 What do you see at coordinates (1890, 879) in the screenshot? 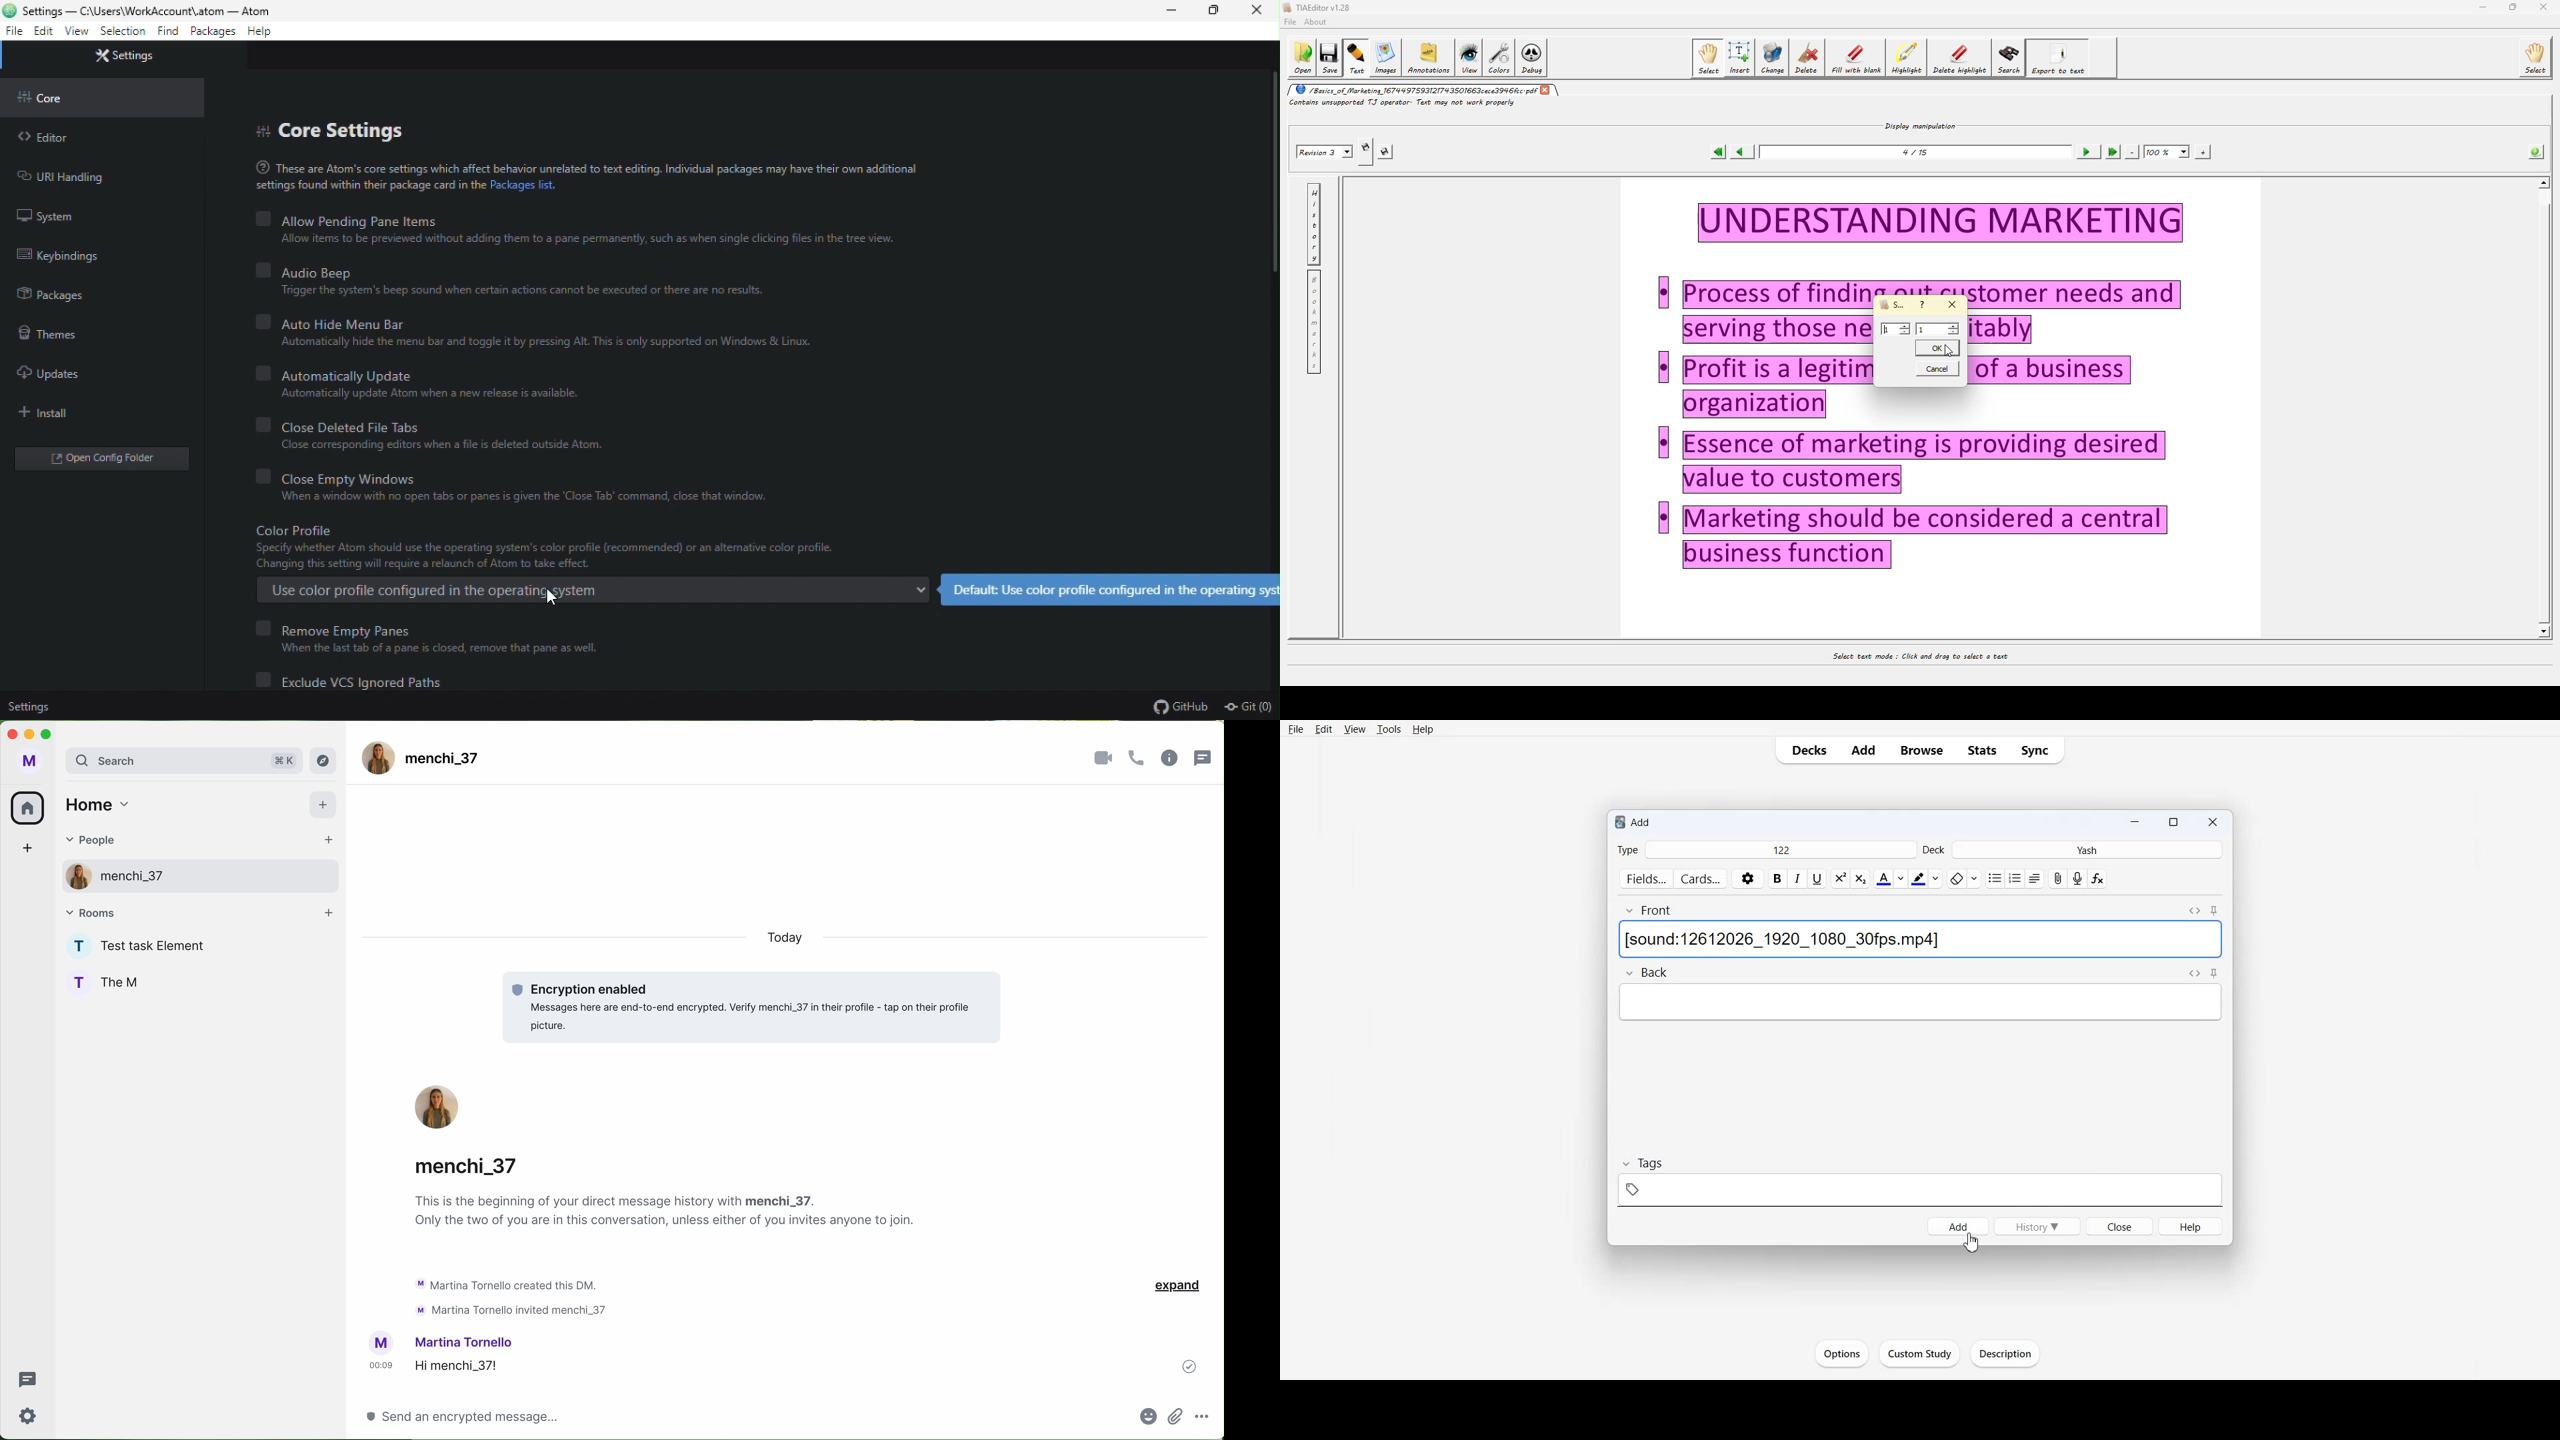
I see `Text color` at bounding box center [1890, 879].